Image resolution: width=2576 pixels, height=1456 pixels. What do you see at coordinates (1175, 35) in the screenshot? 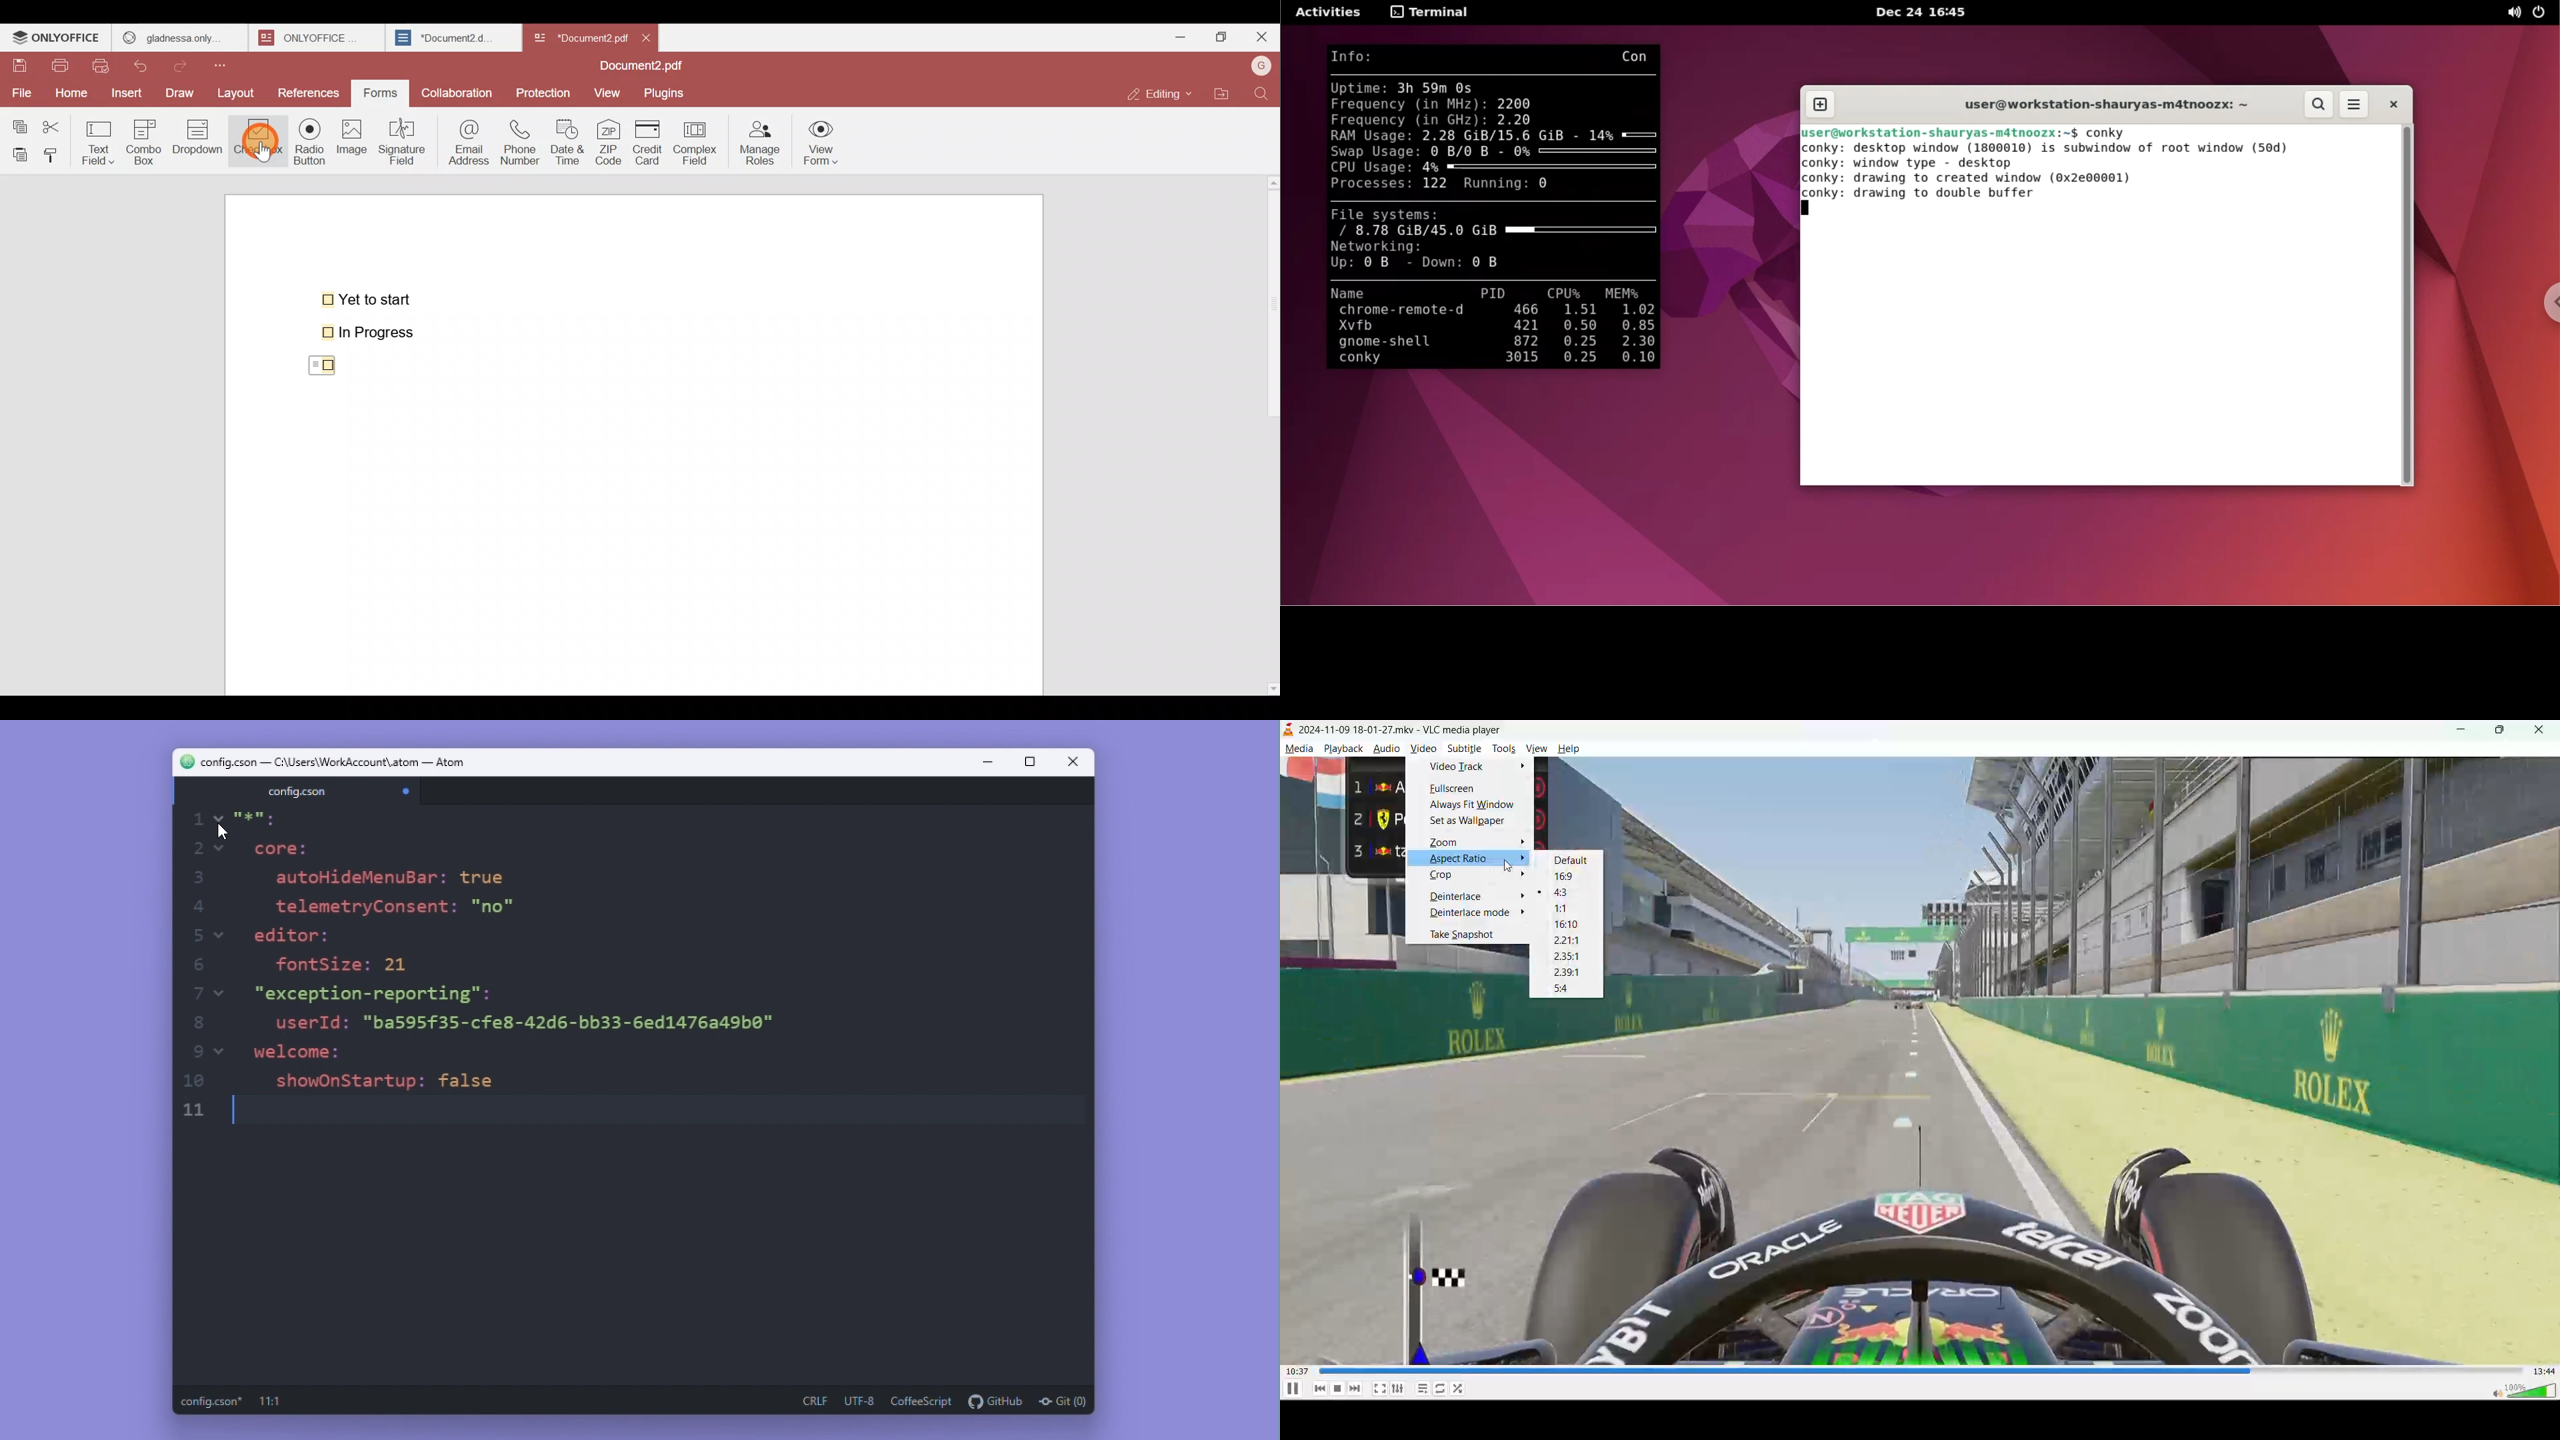
I see `Minimize` at bounding box center [1175, 35].